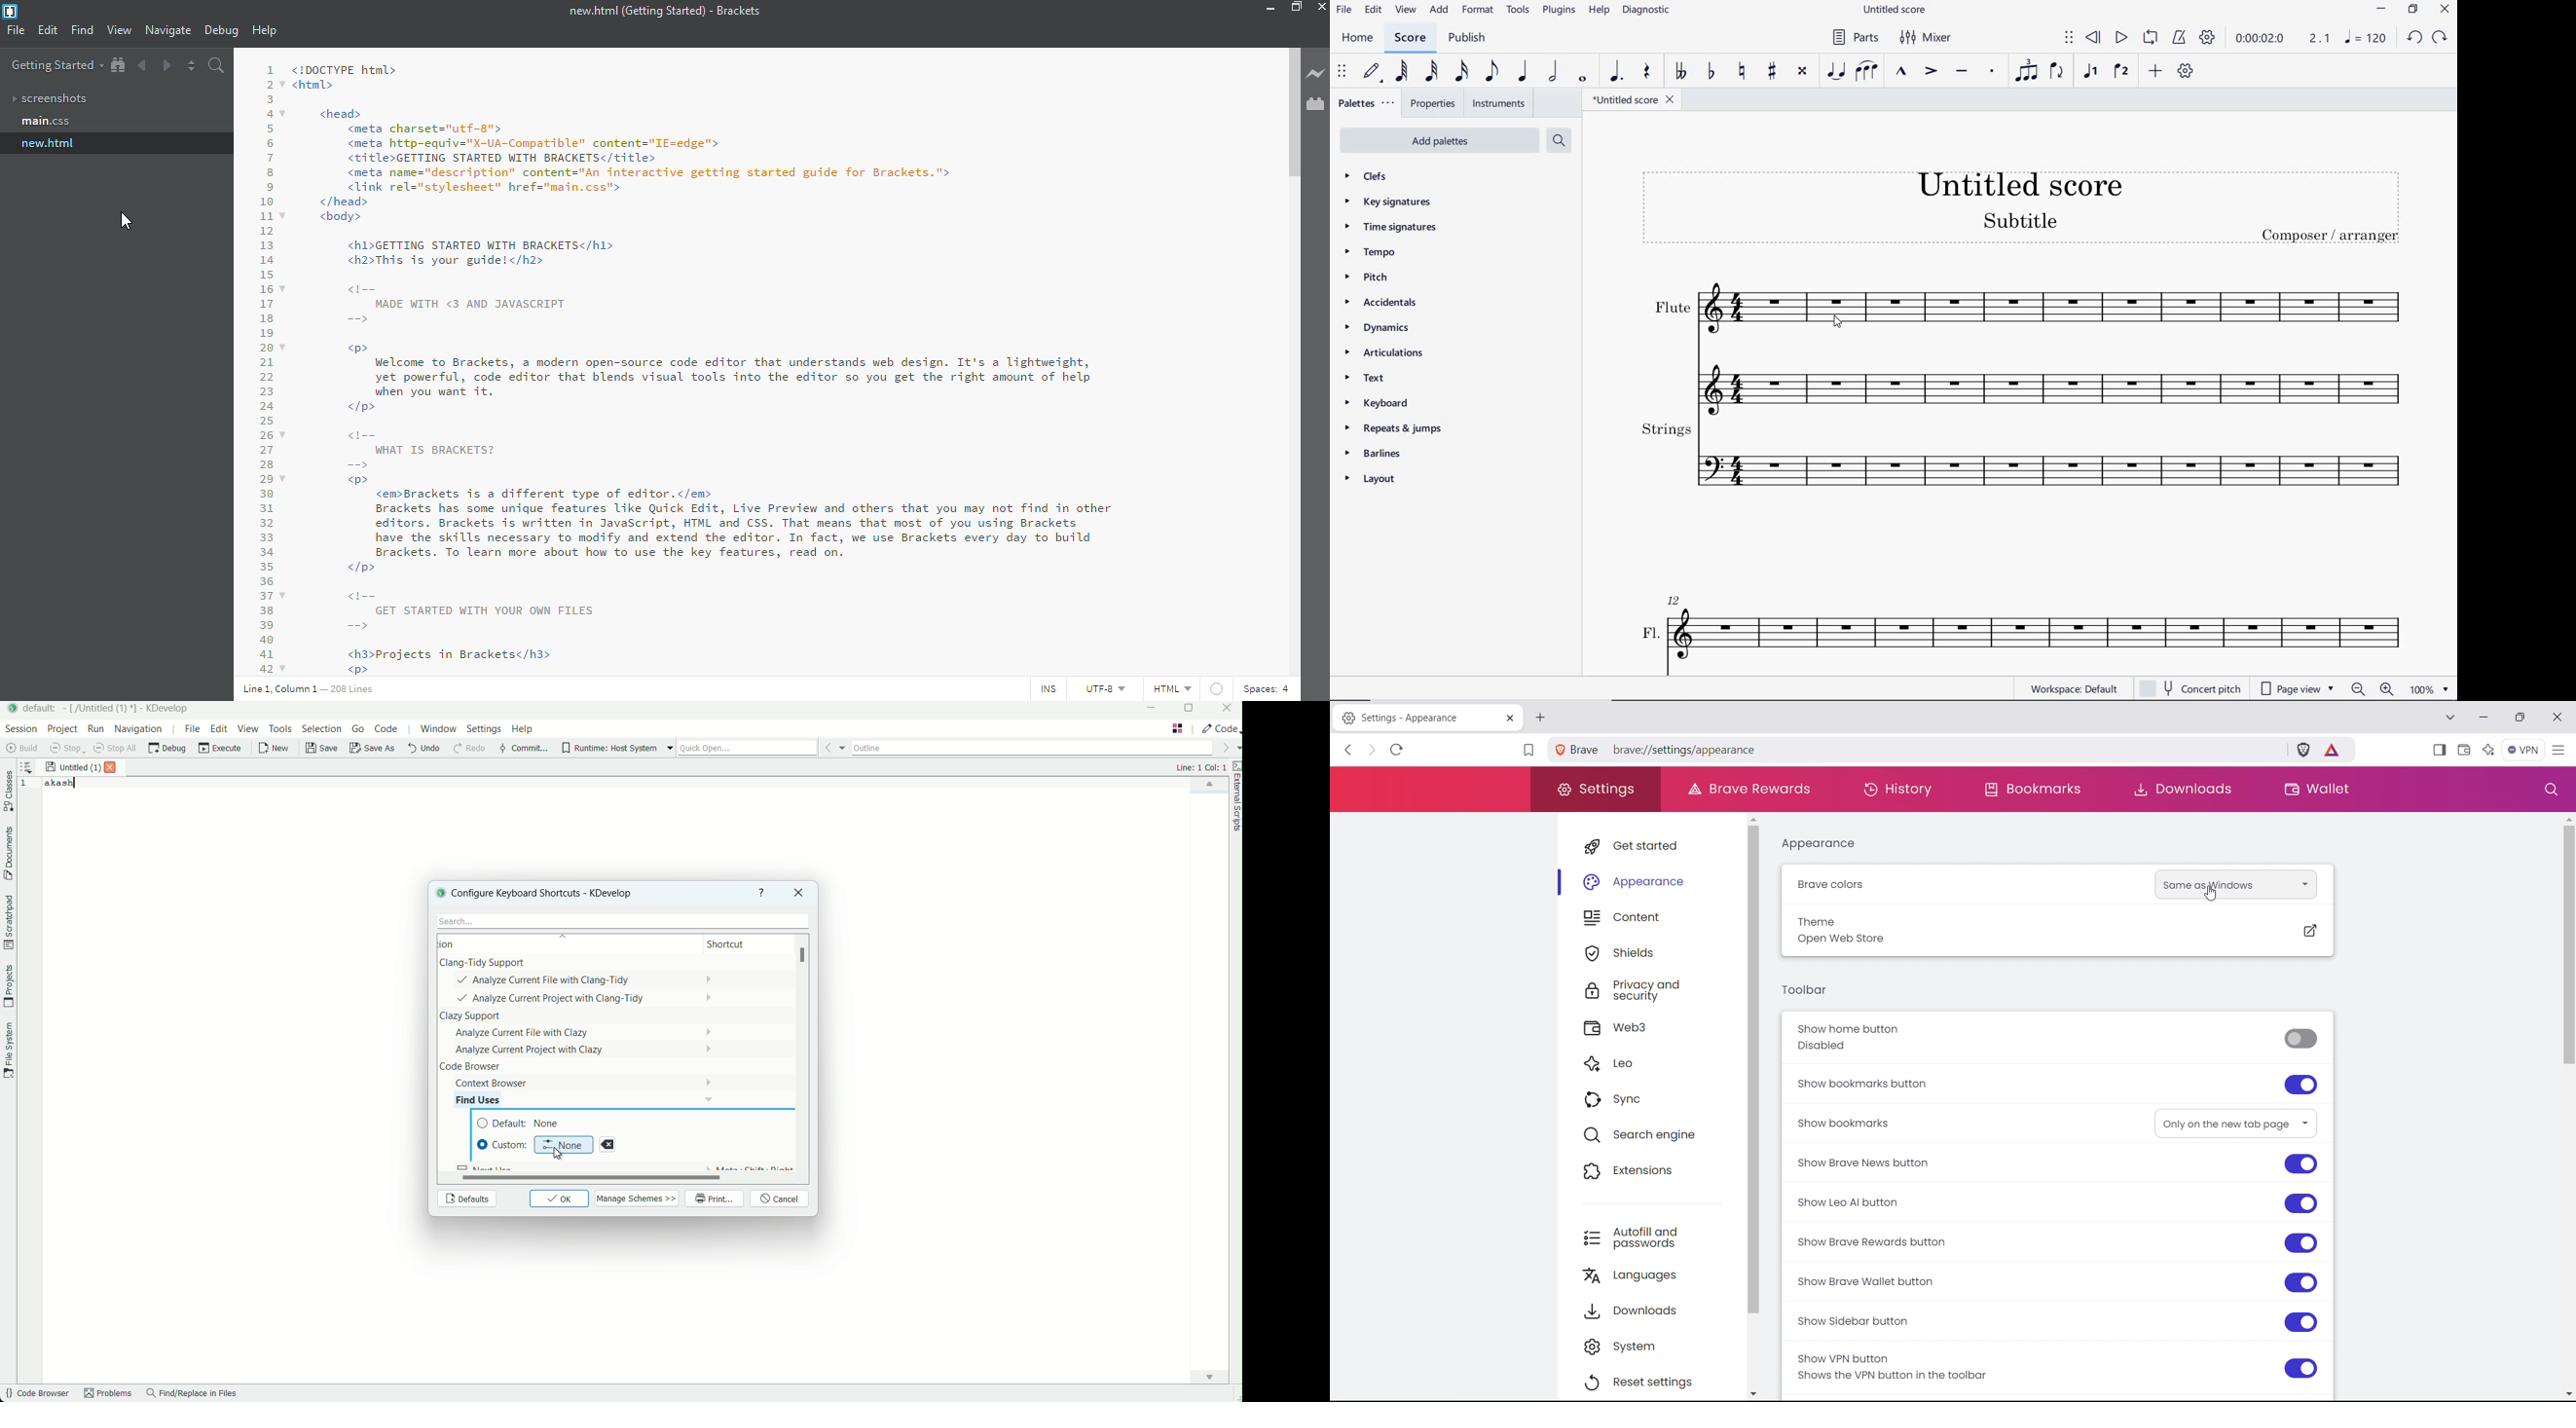 The height and width of the screenshot is (1428, 2576). What do you see at coordinates (1216, 688) in the screenshot?
I see `linter` at bounding box center [1216, 688].